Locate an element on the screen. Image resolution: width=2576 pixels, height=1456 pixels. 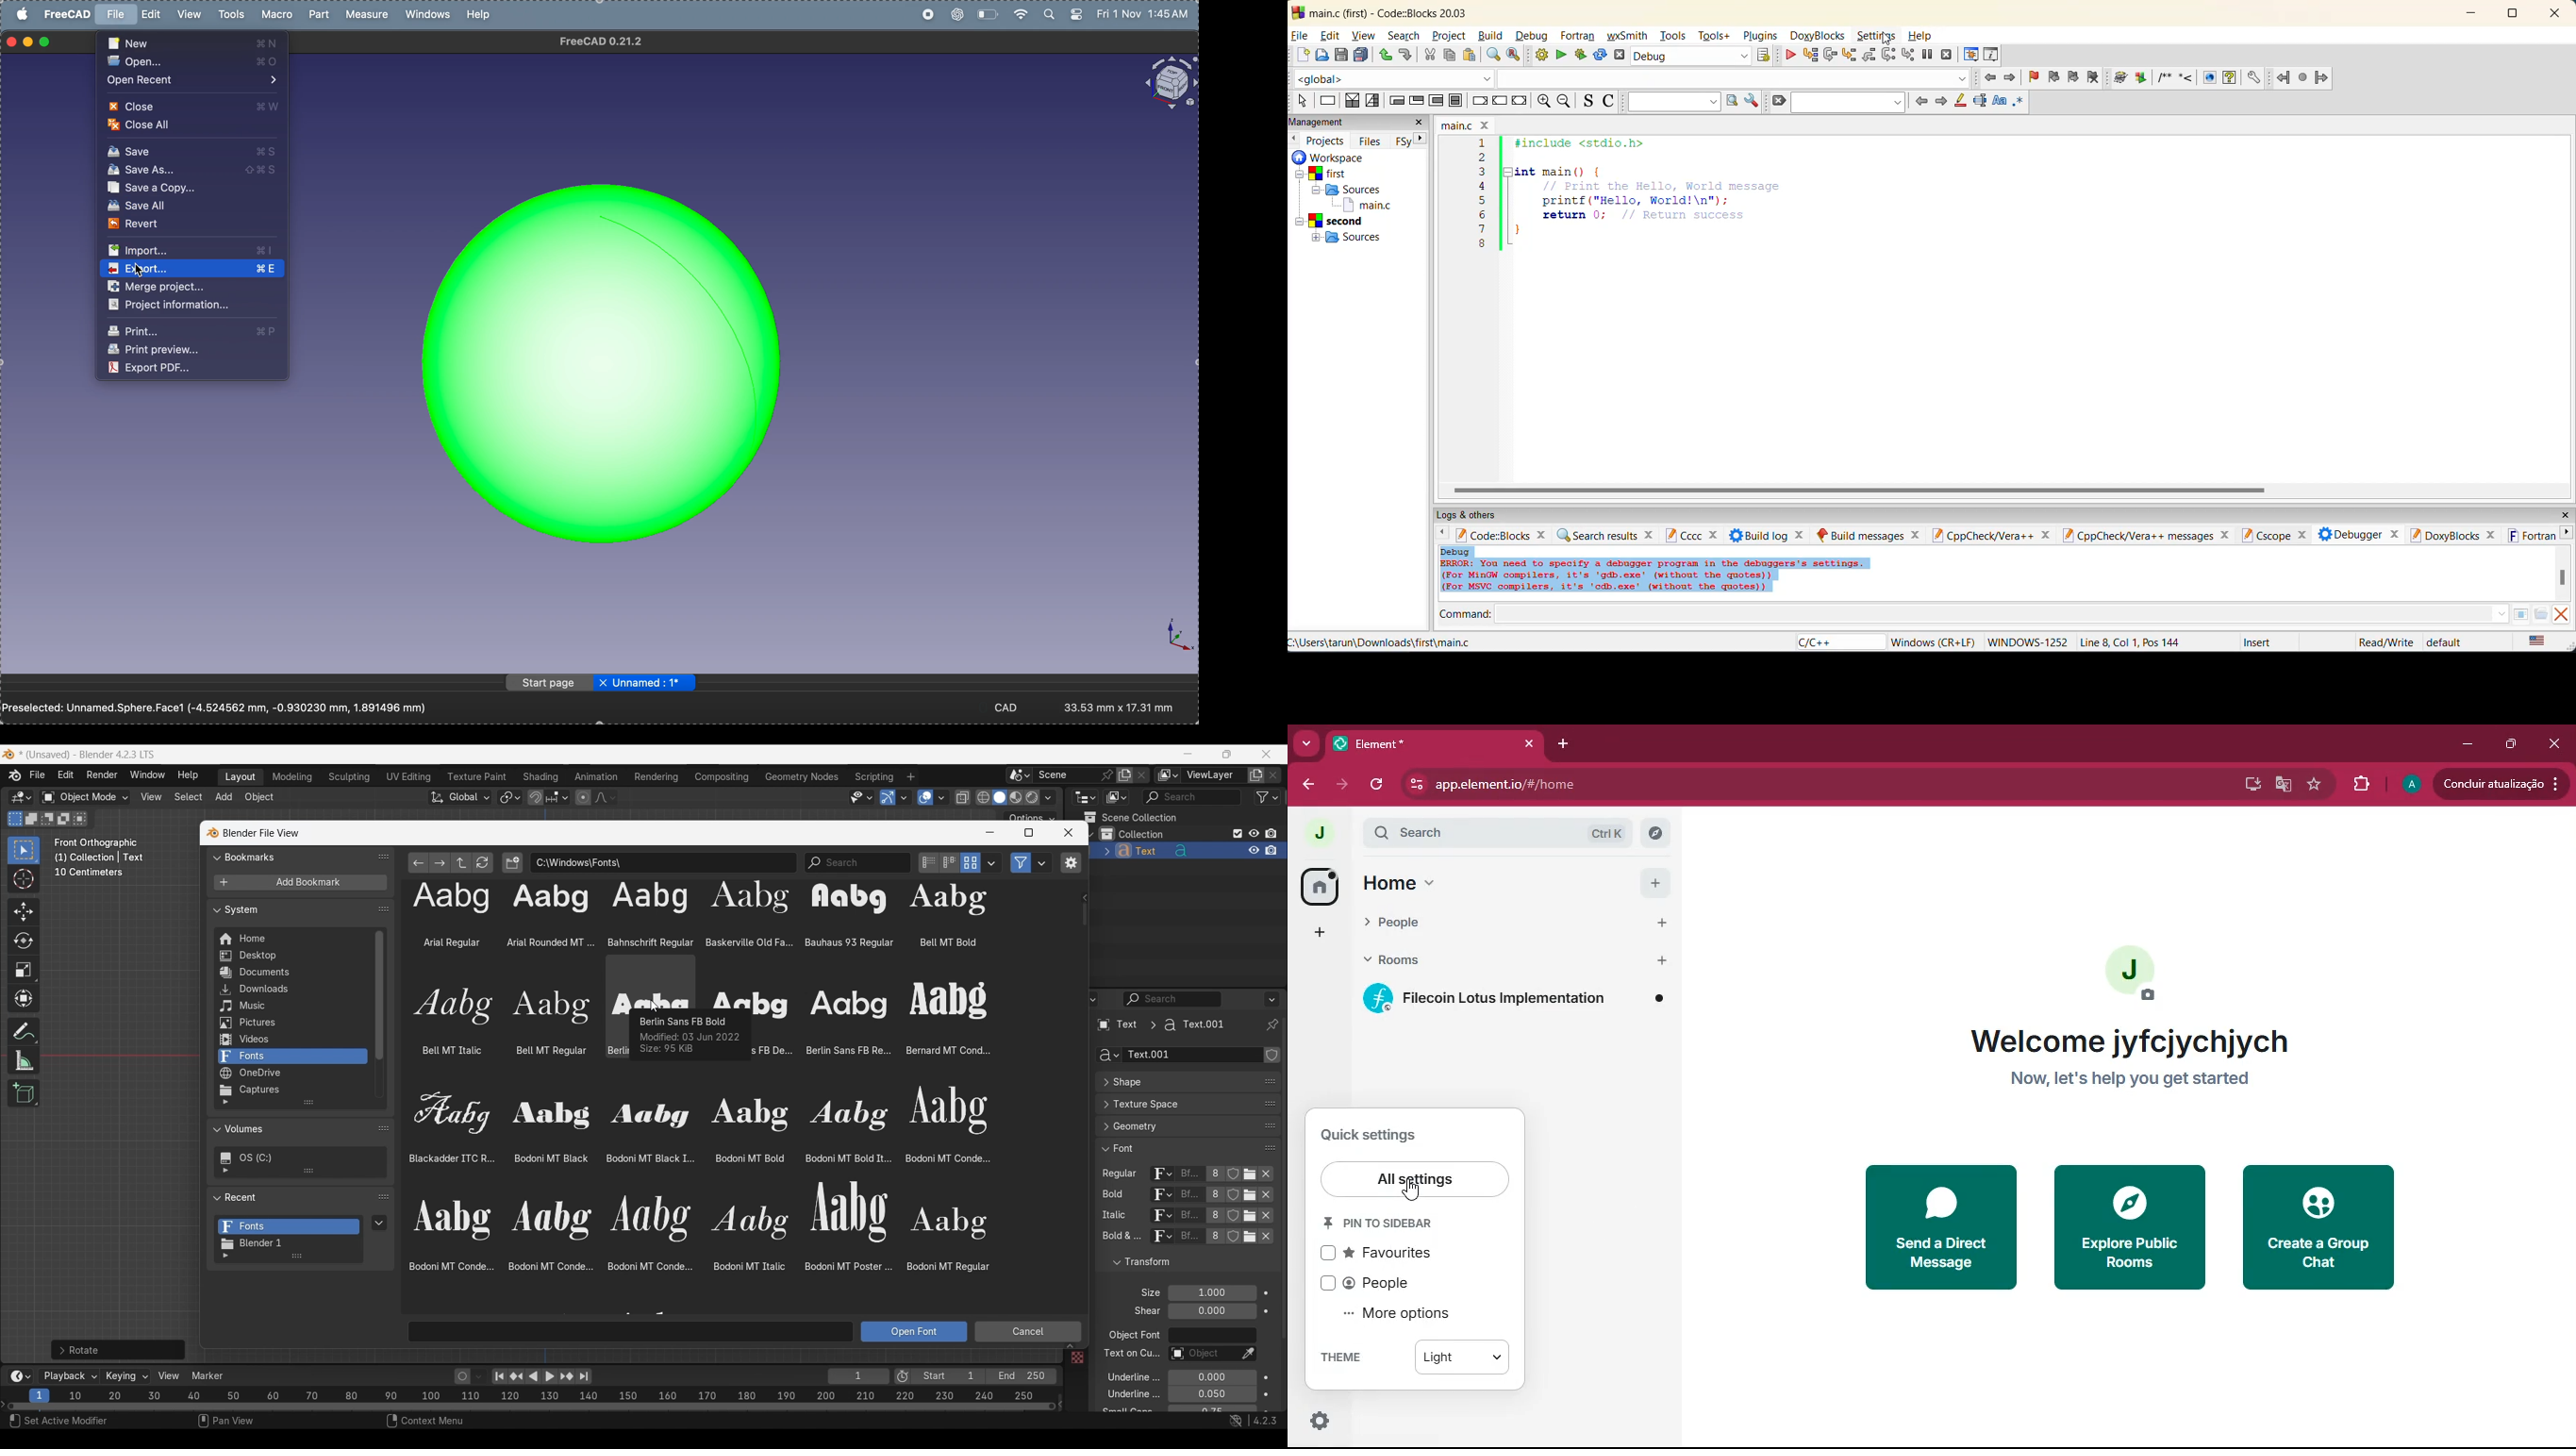
export is located at coordinates (192, 268).